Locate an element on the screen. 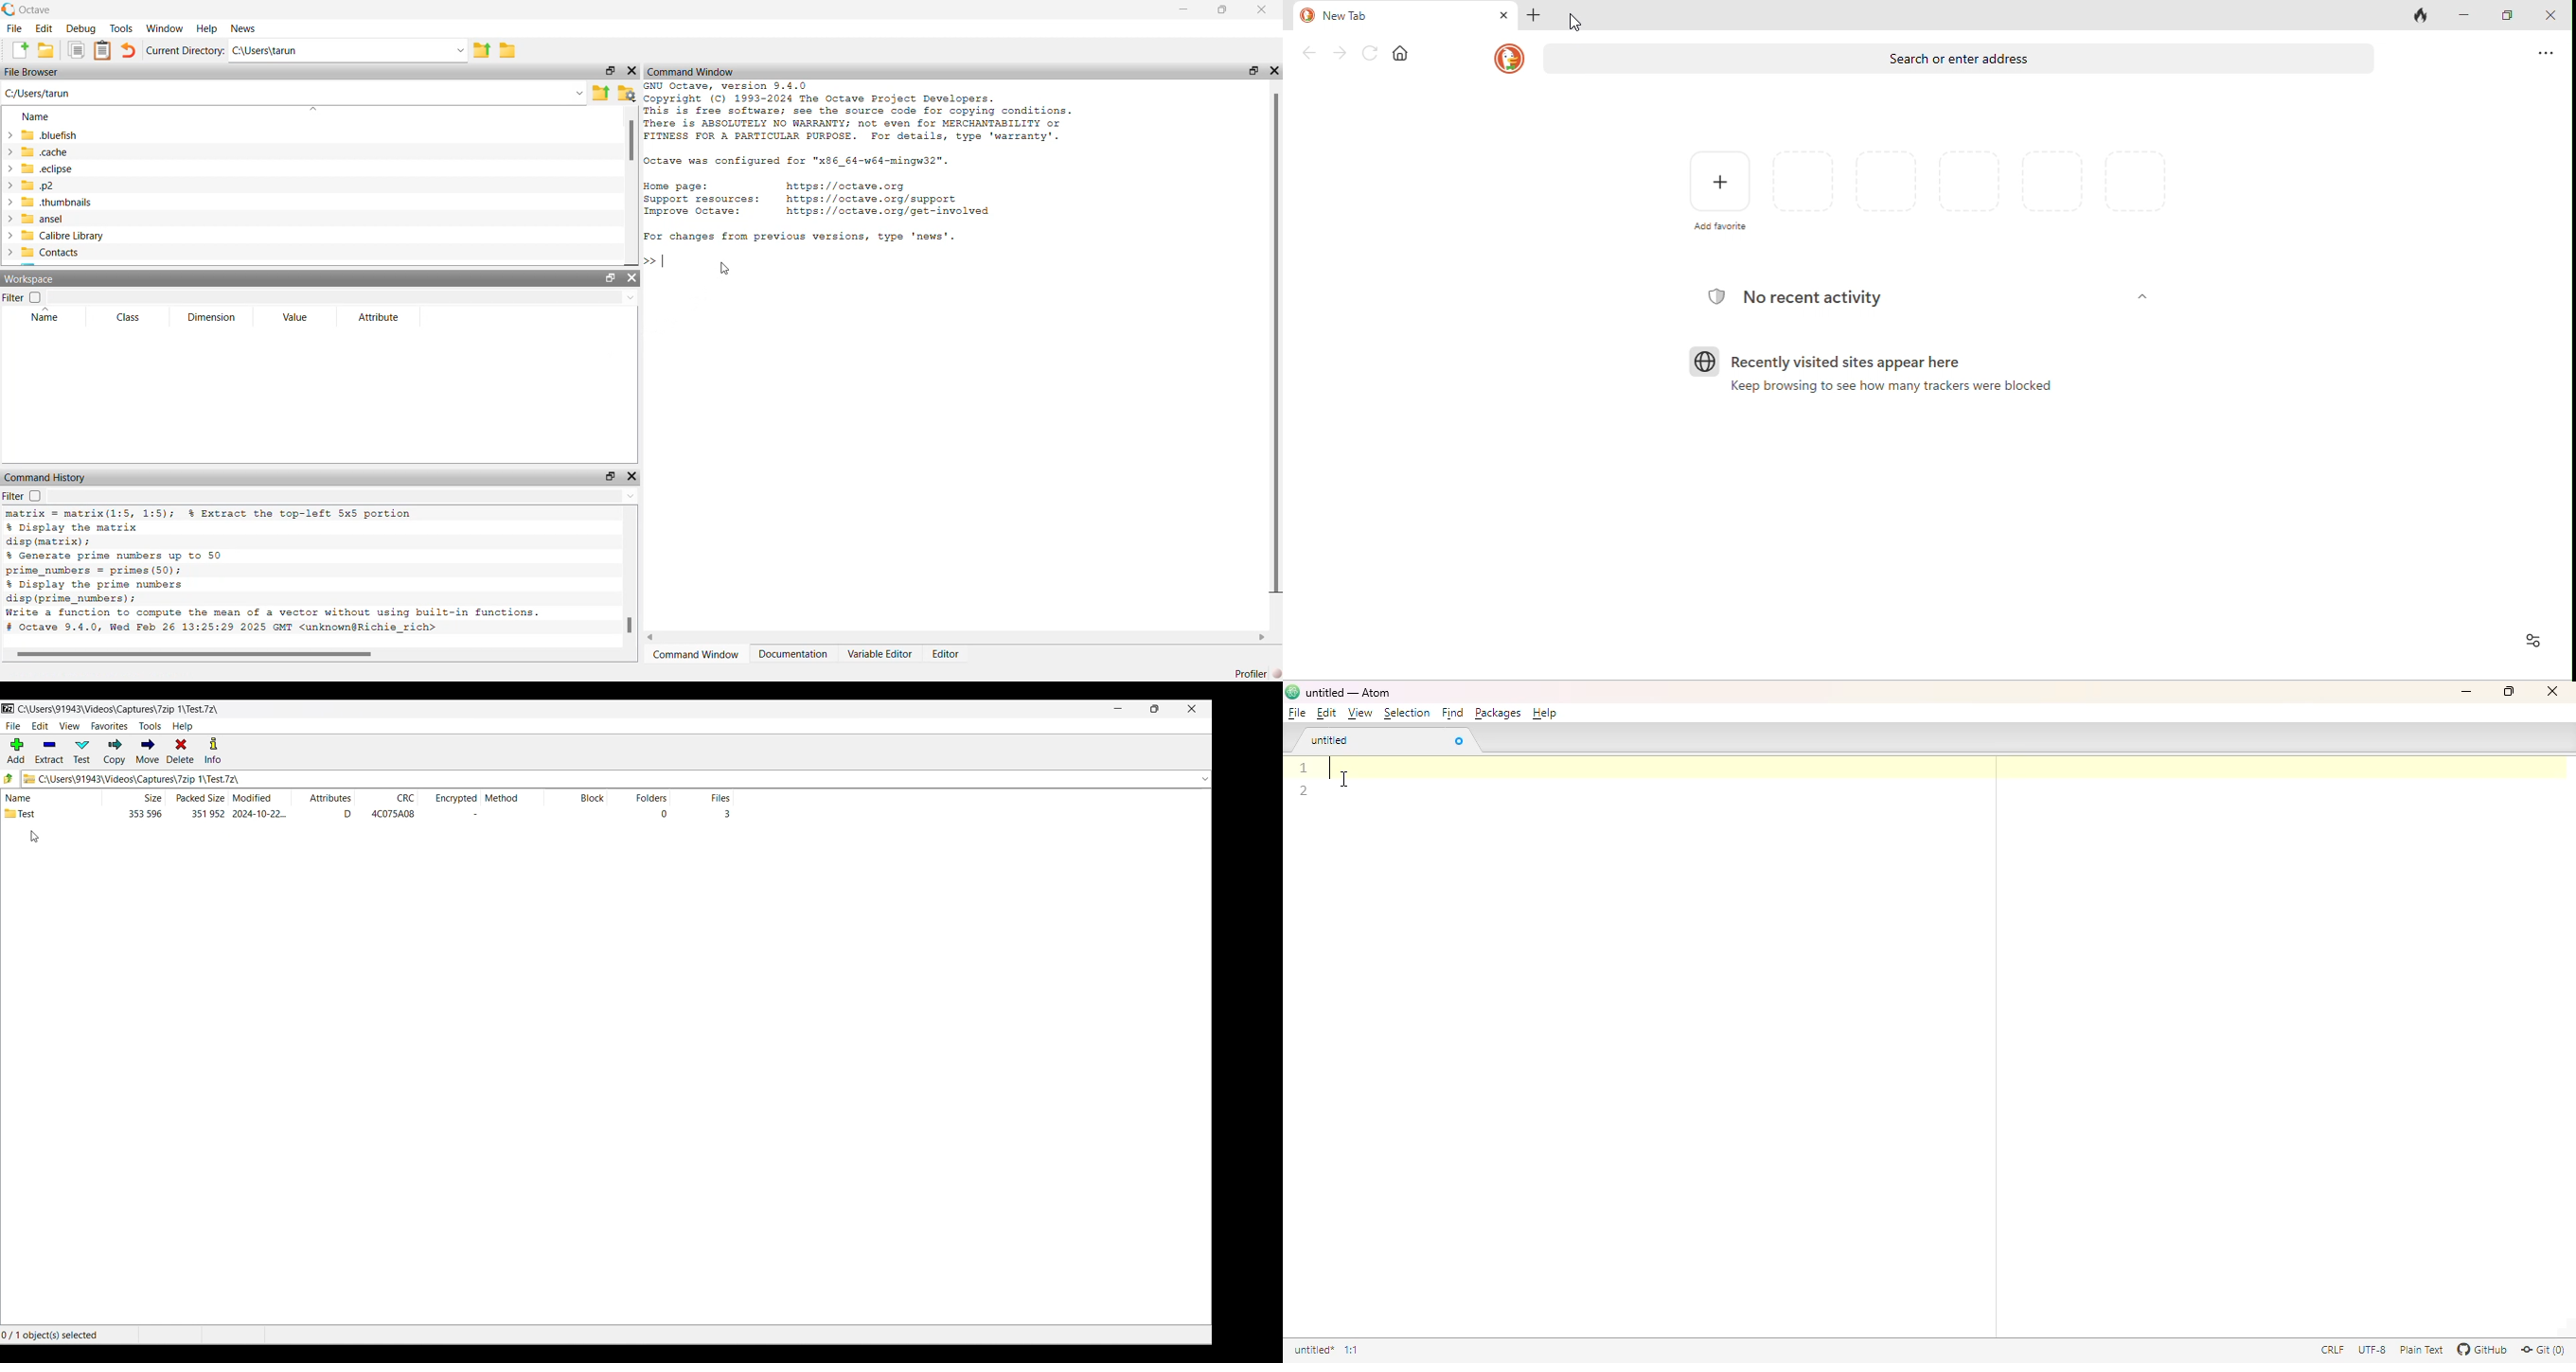 The height and width of the screenshot is (1372, 2576). cursor is located at coordinates (724, 268).